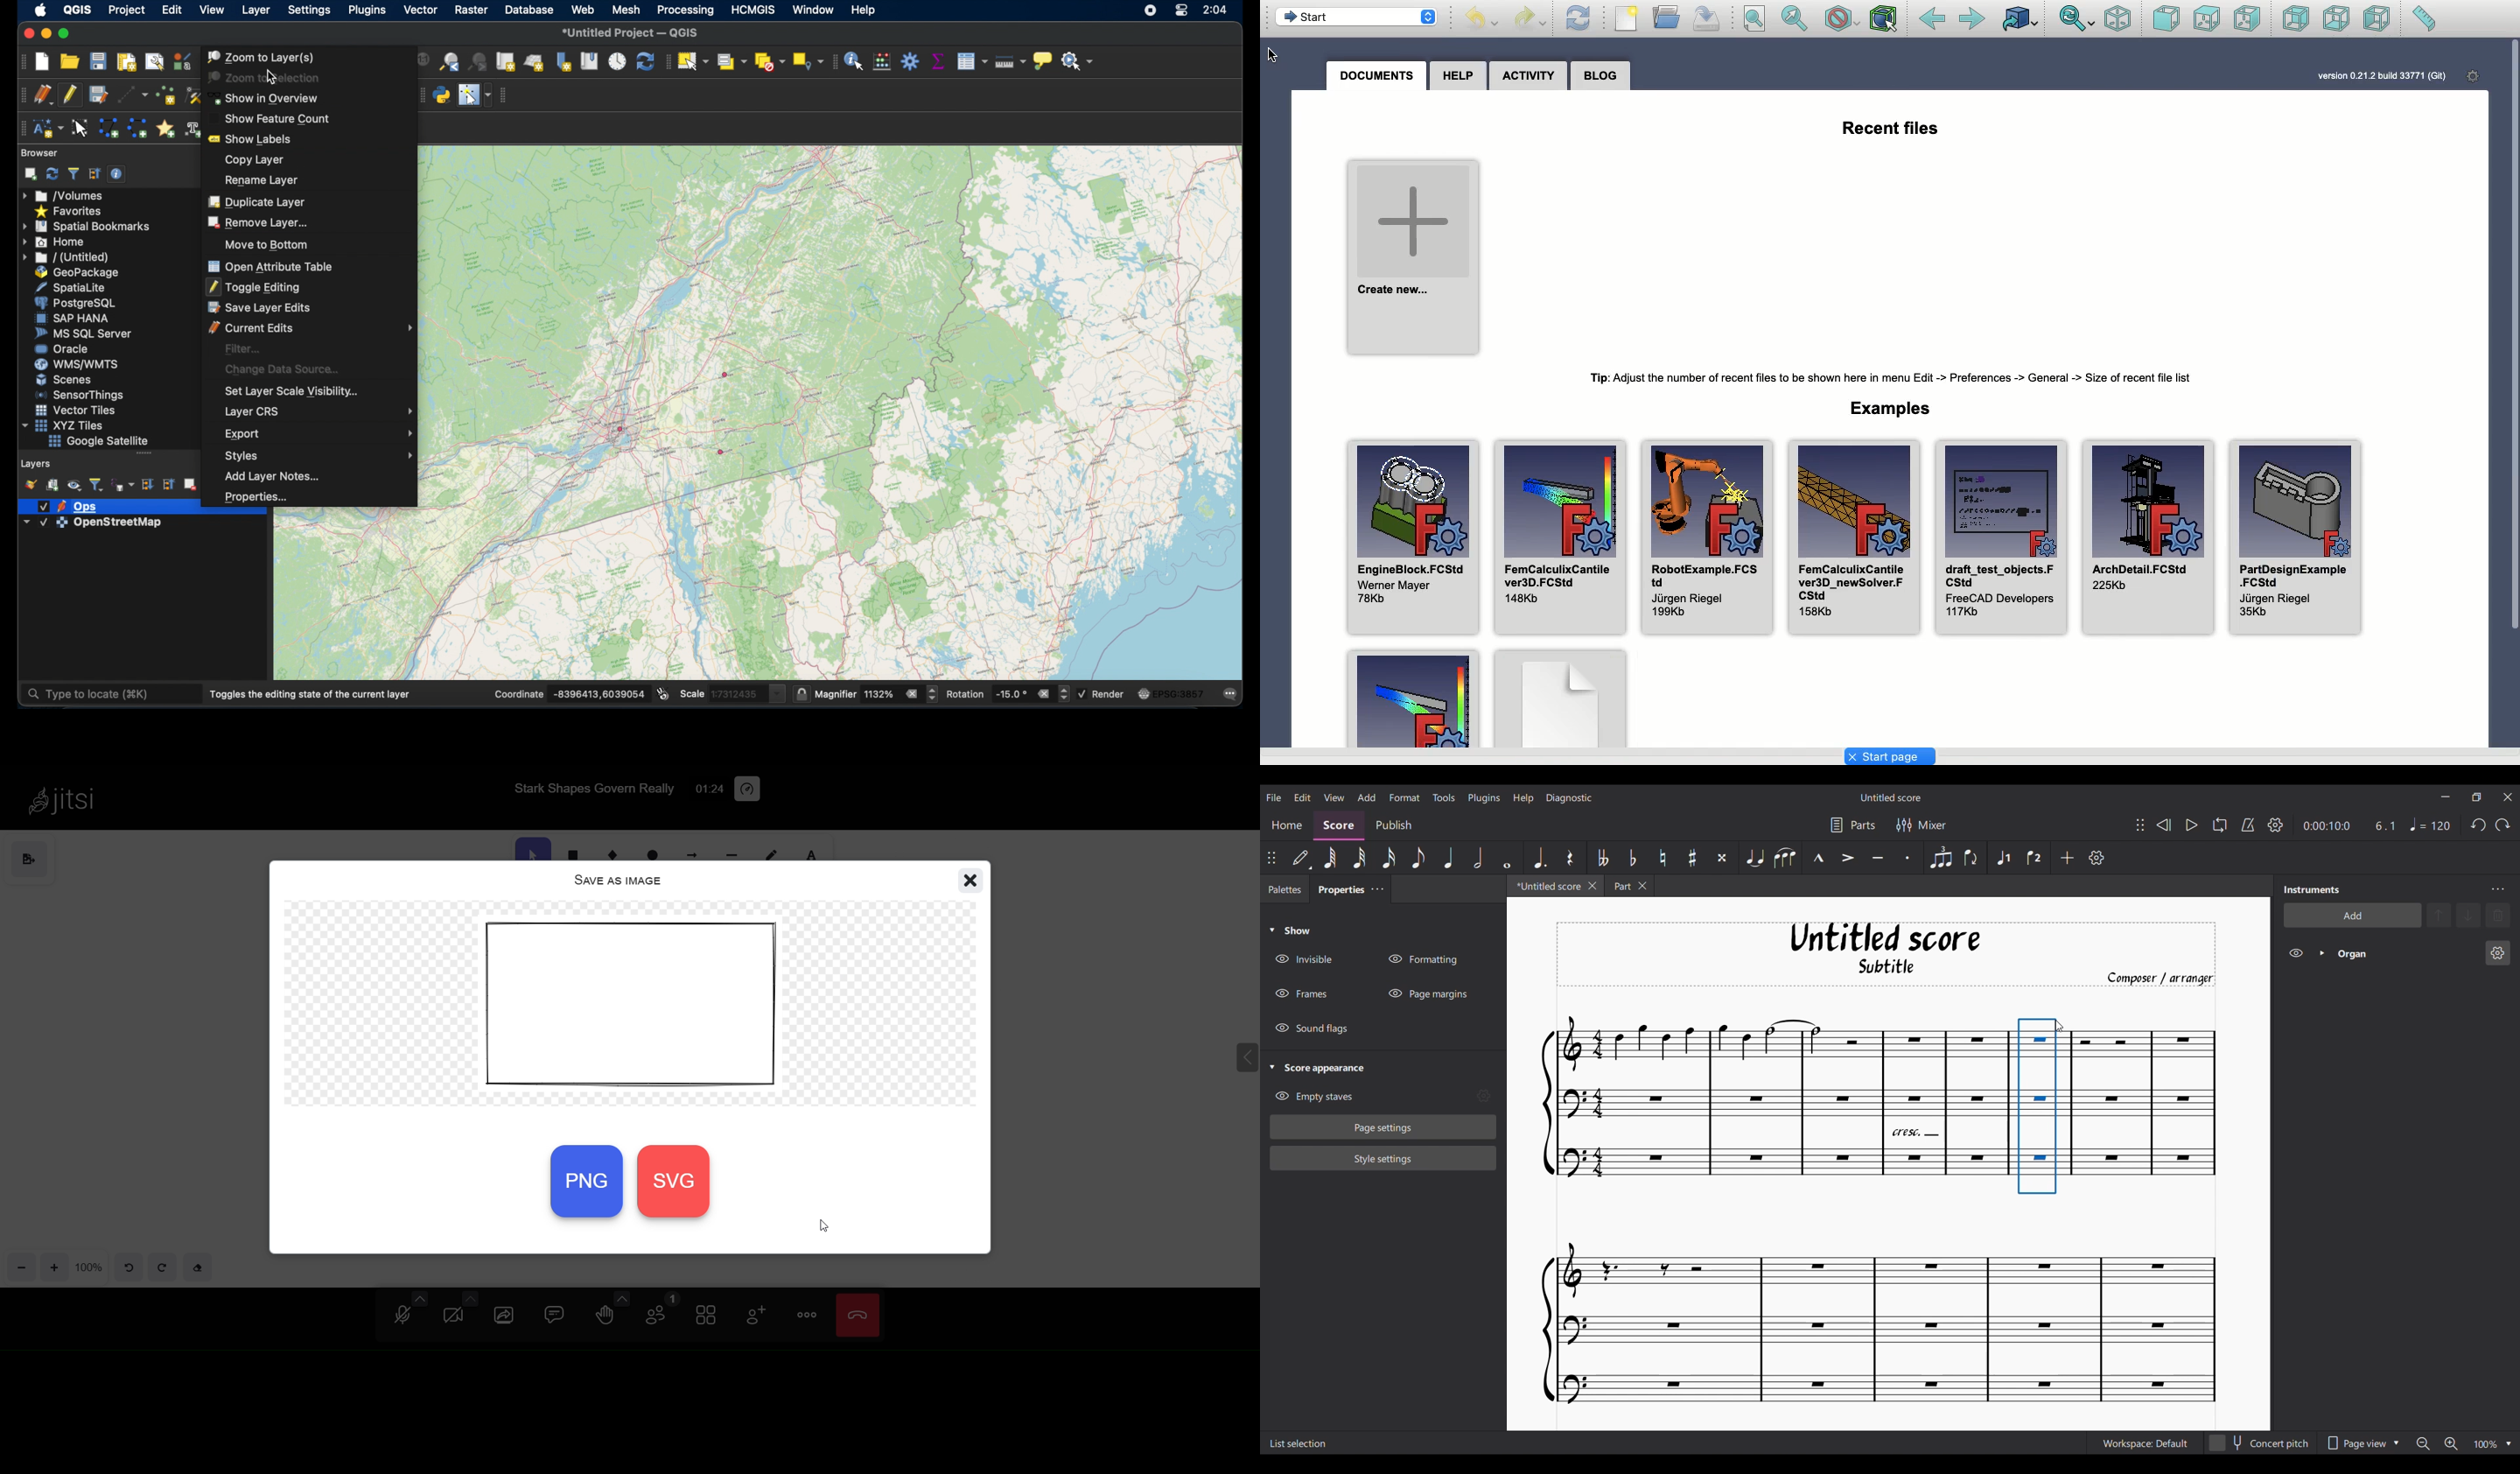  I want to click on toggle editing, so click(254, 286).